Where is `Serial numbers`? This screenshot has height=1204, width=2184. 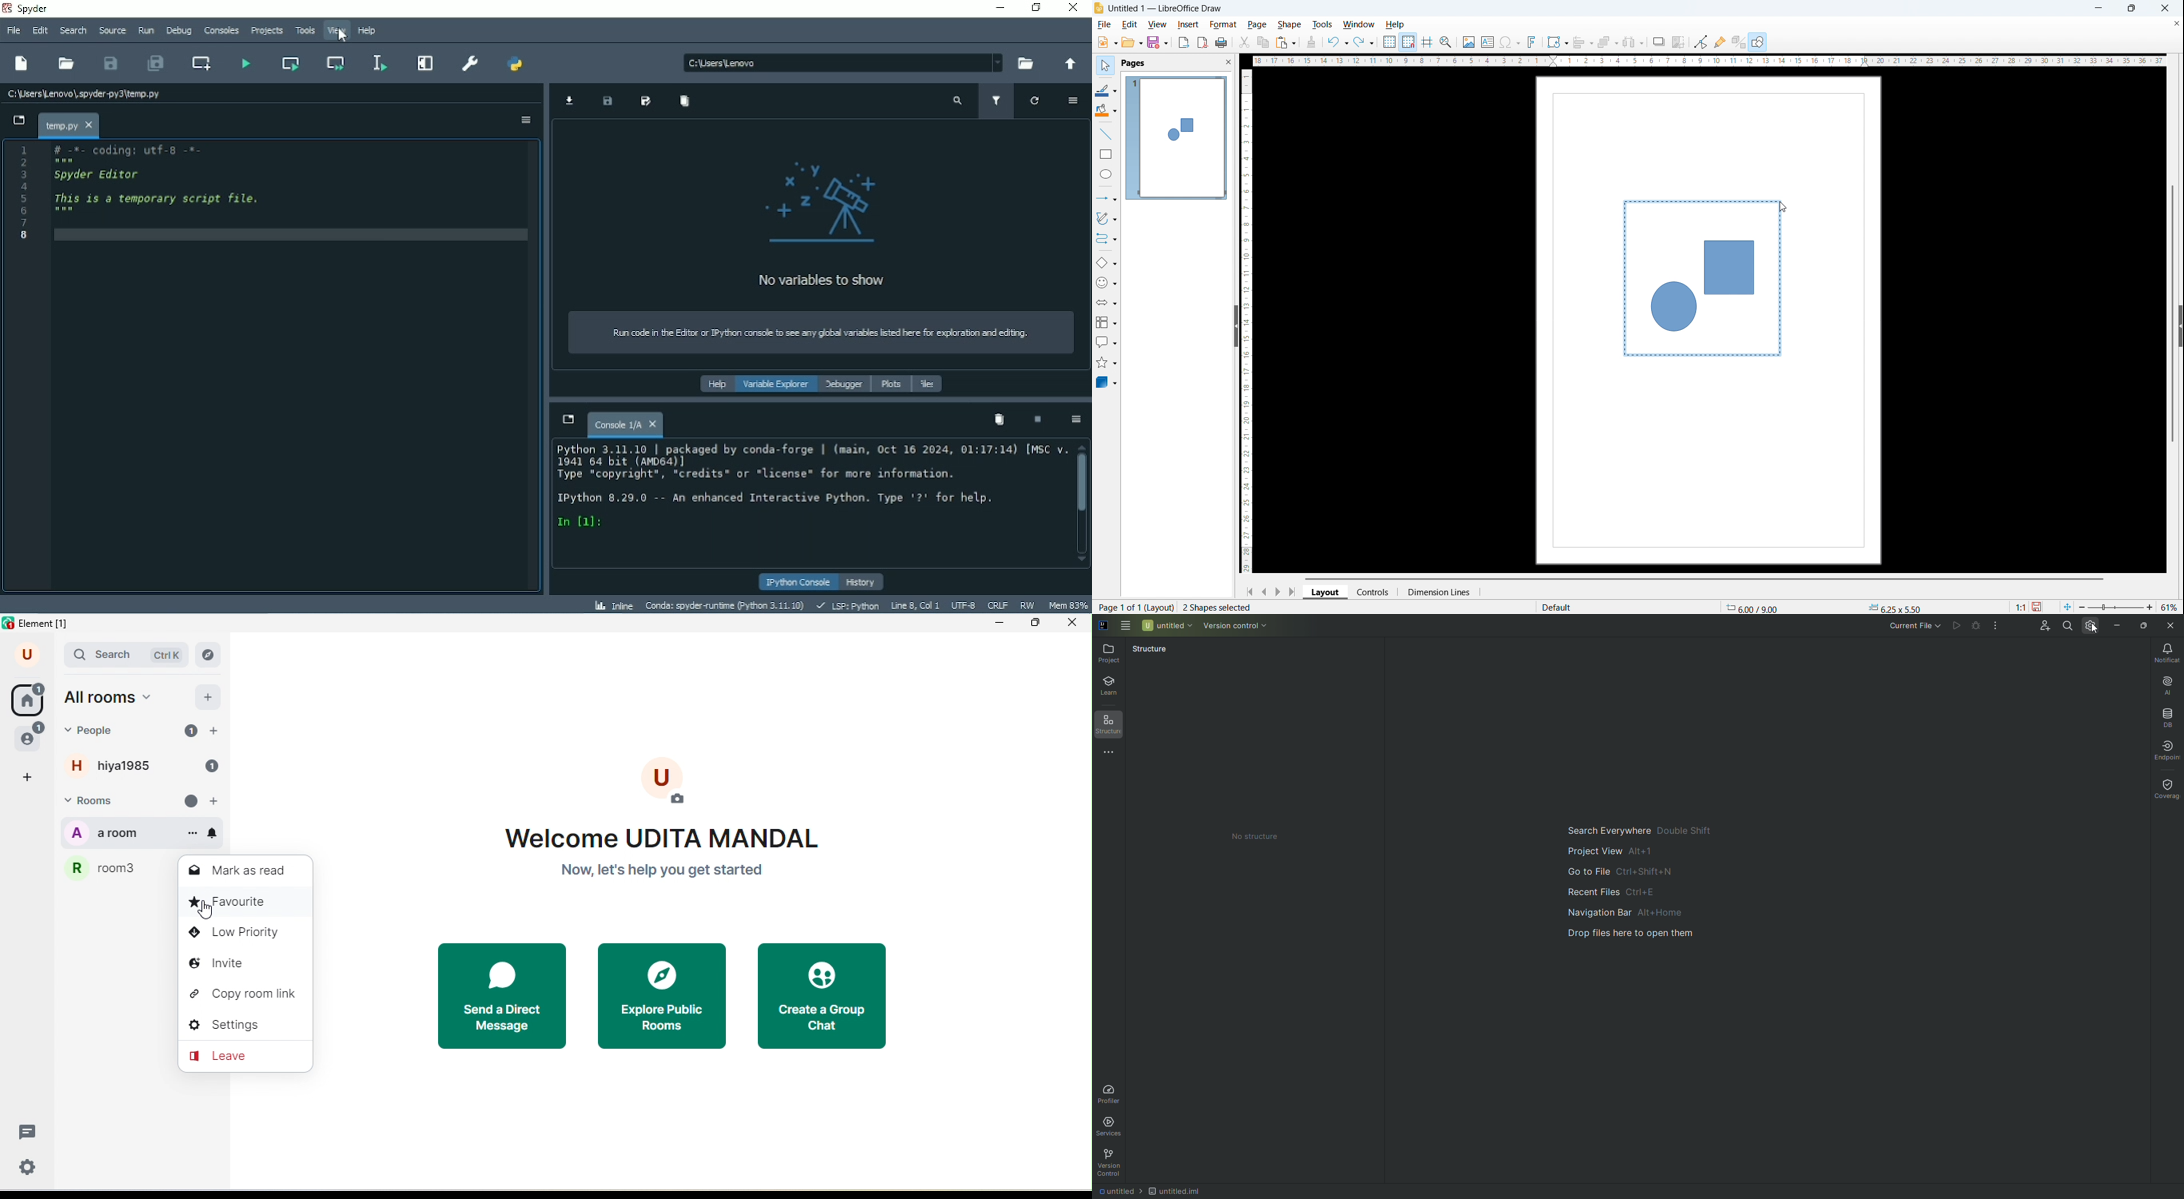 Serial numbers is located at coordinates (25, 194).